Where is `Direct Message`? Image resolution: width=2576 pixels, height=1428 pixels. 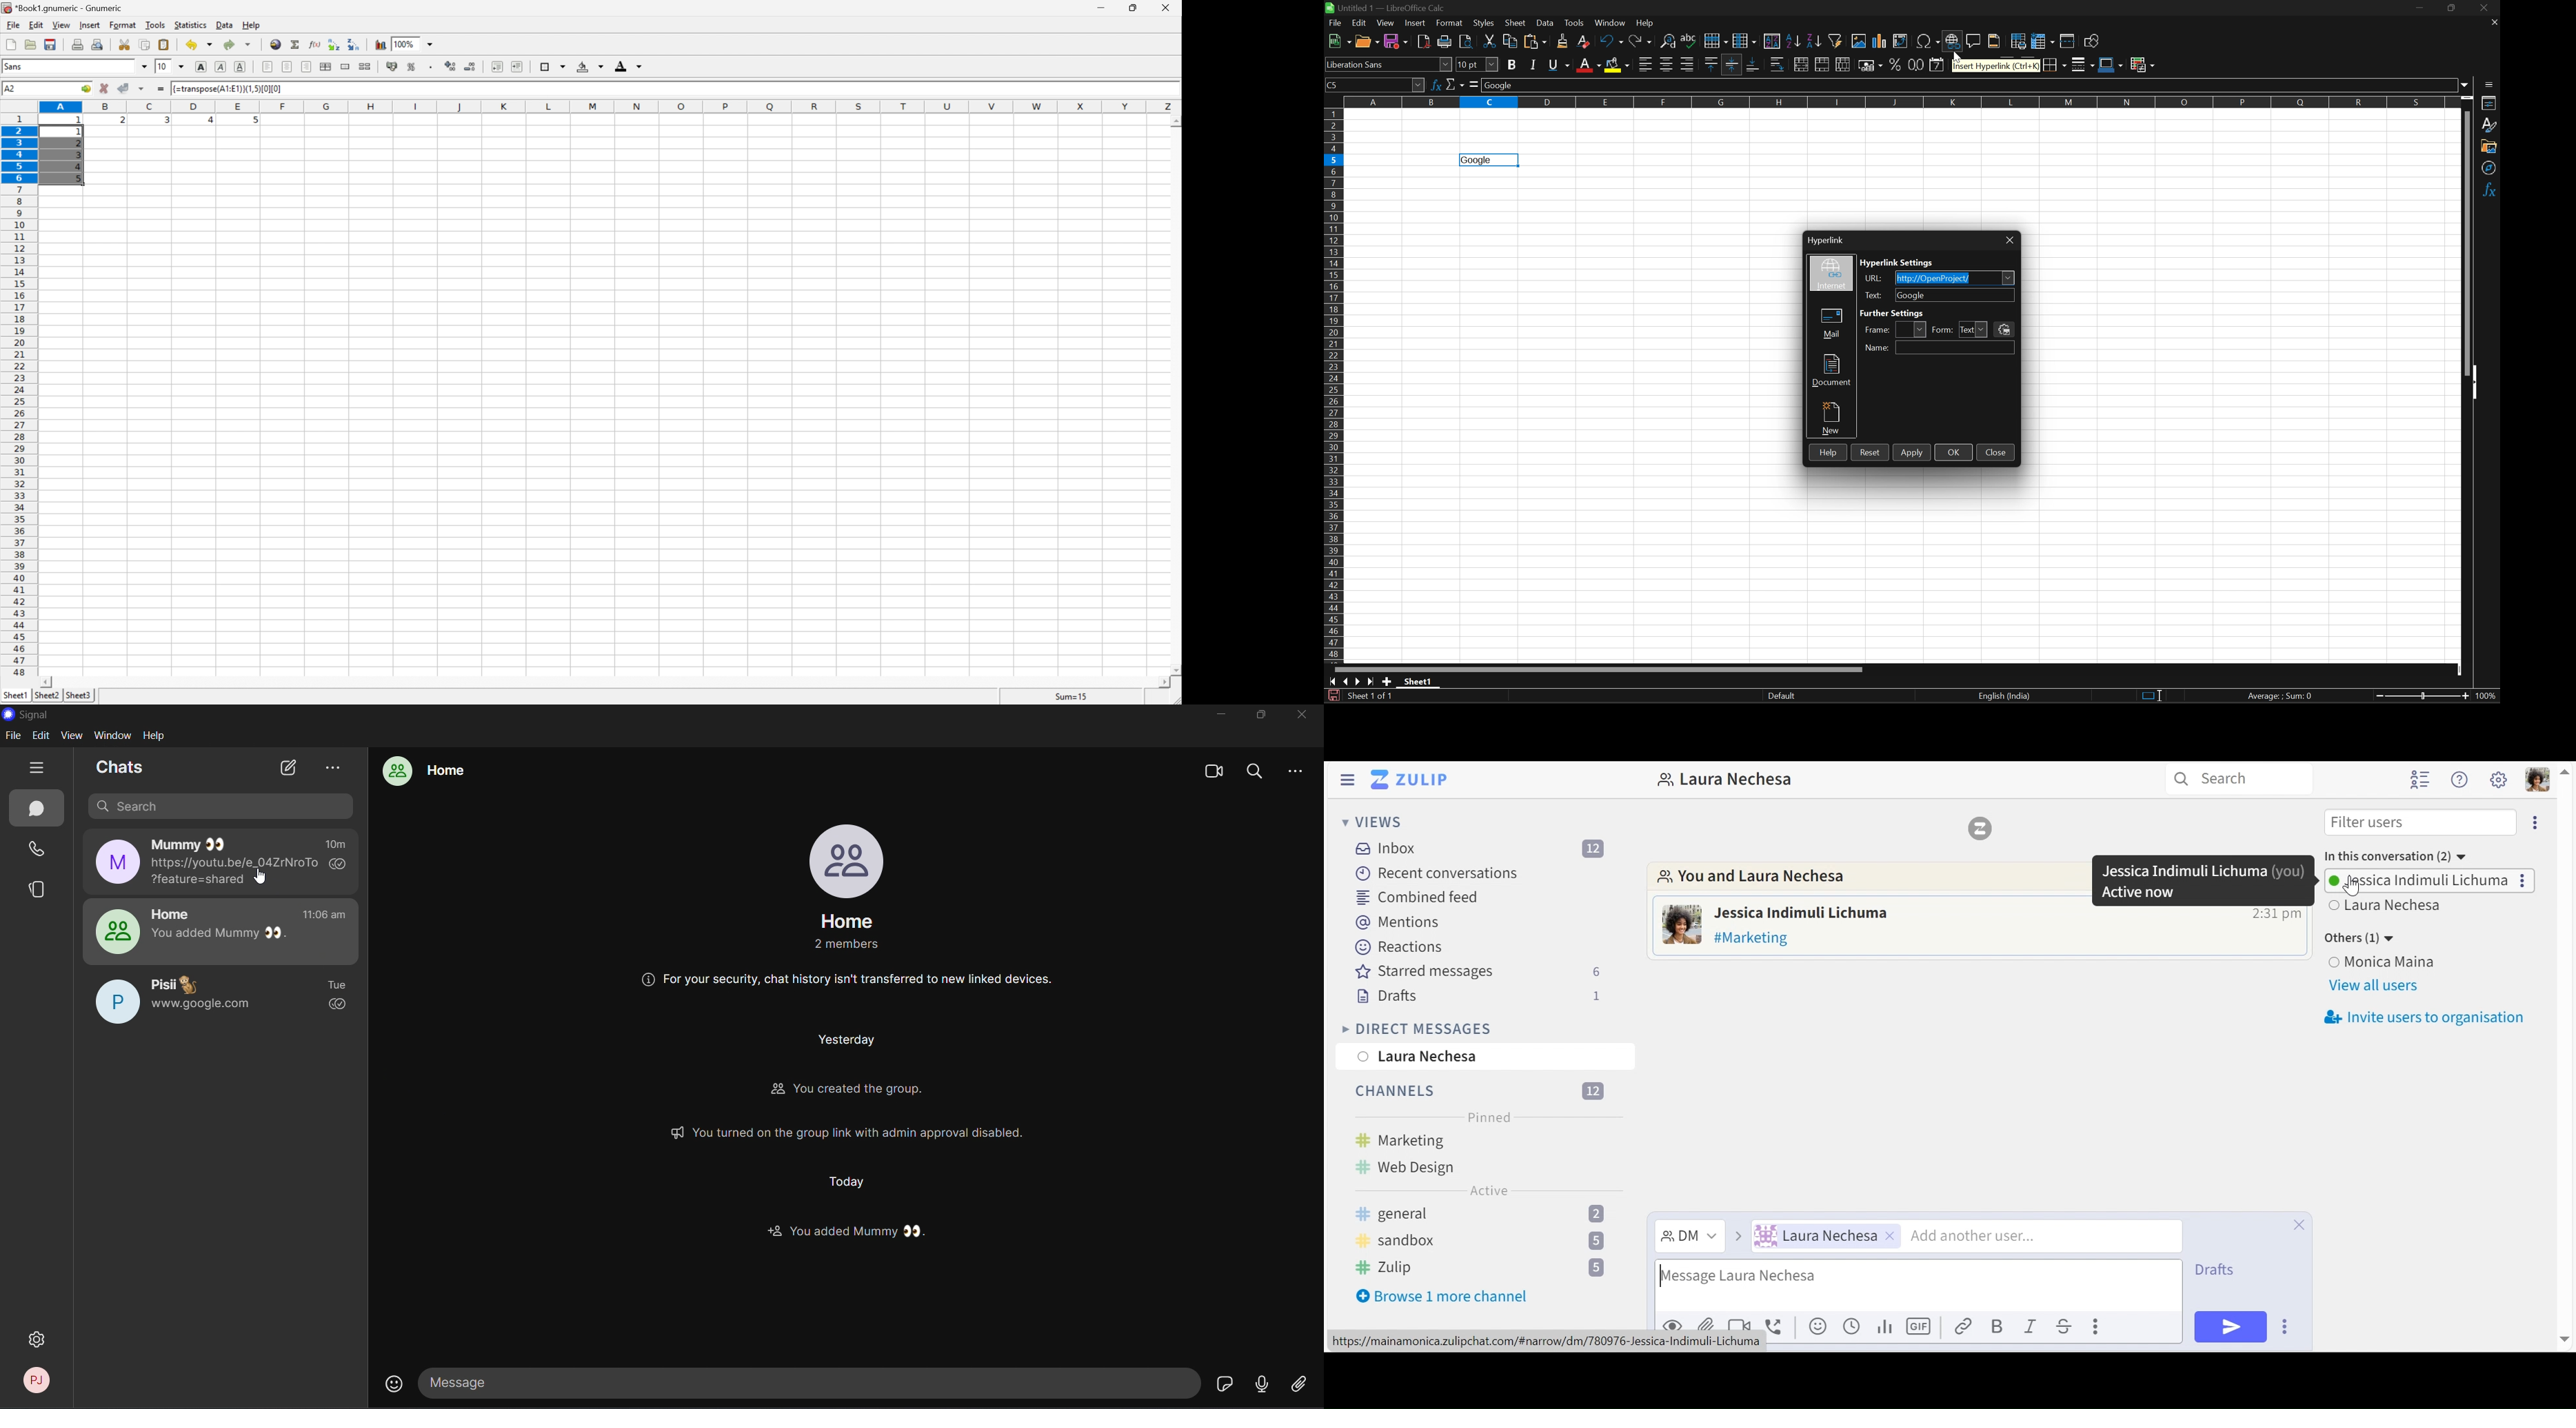
Direct Message is located at coordinates (1690, 1237).